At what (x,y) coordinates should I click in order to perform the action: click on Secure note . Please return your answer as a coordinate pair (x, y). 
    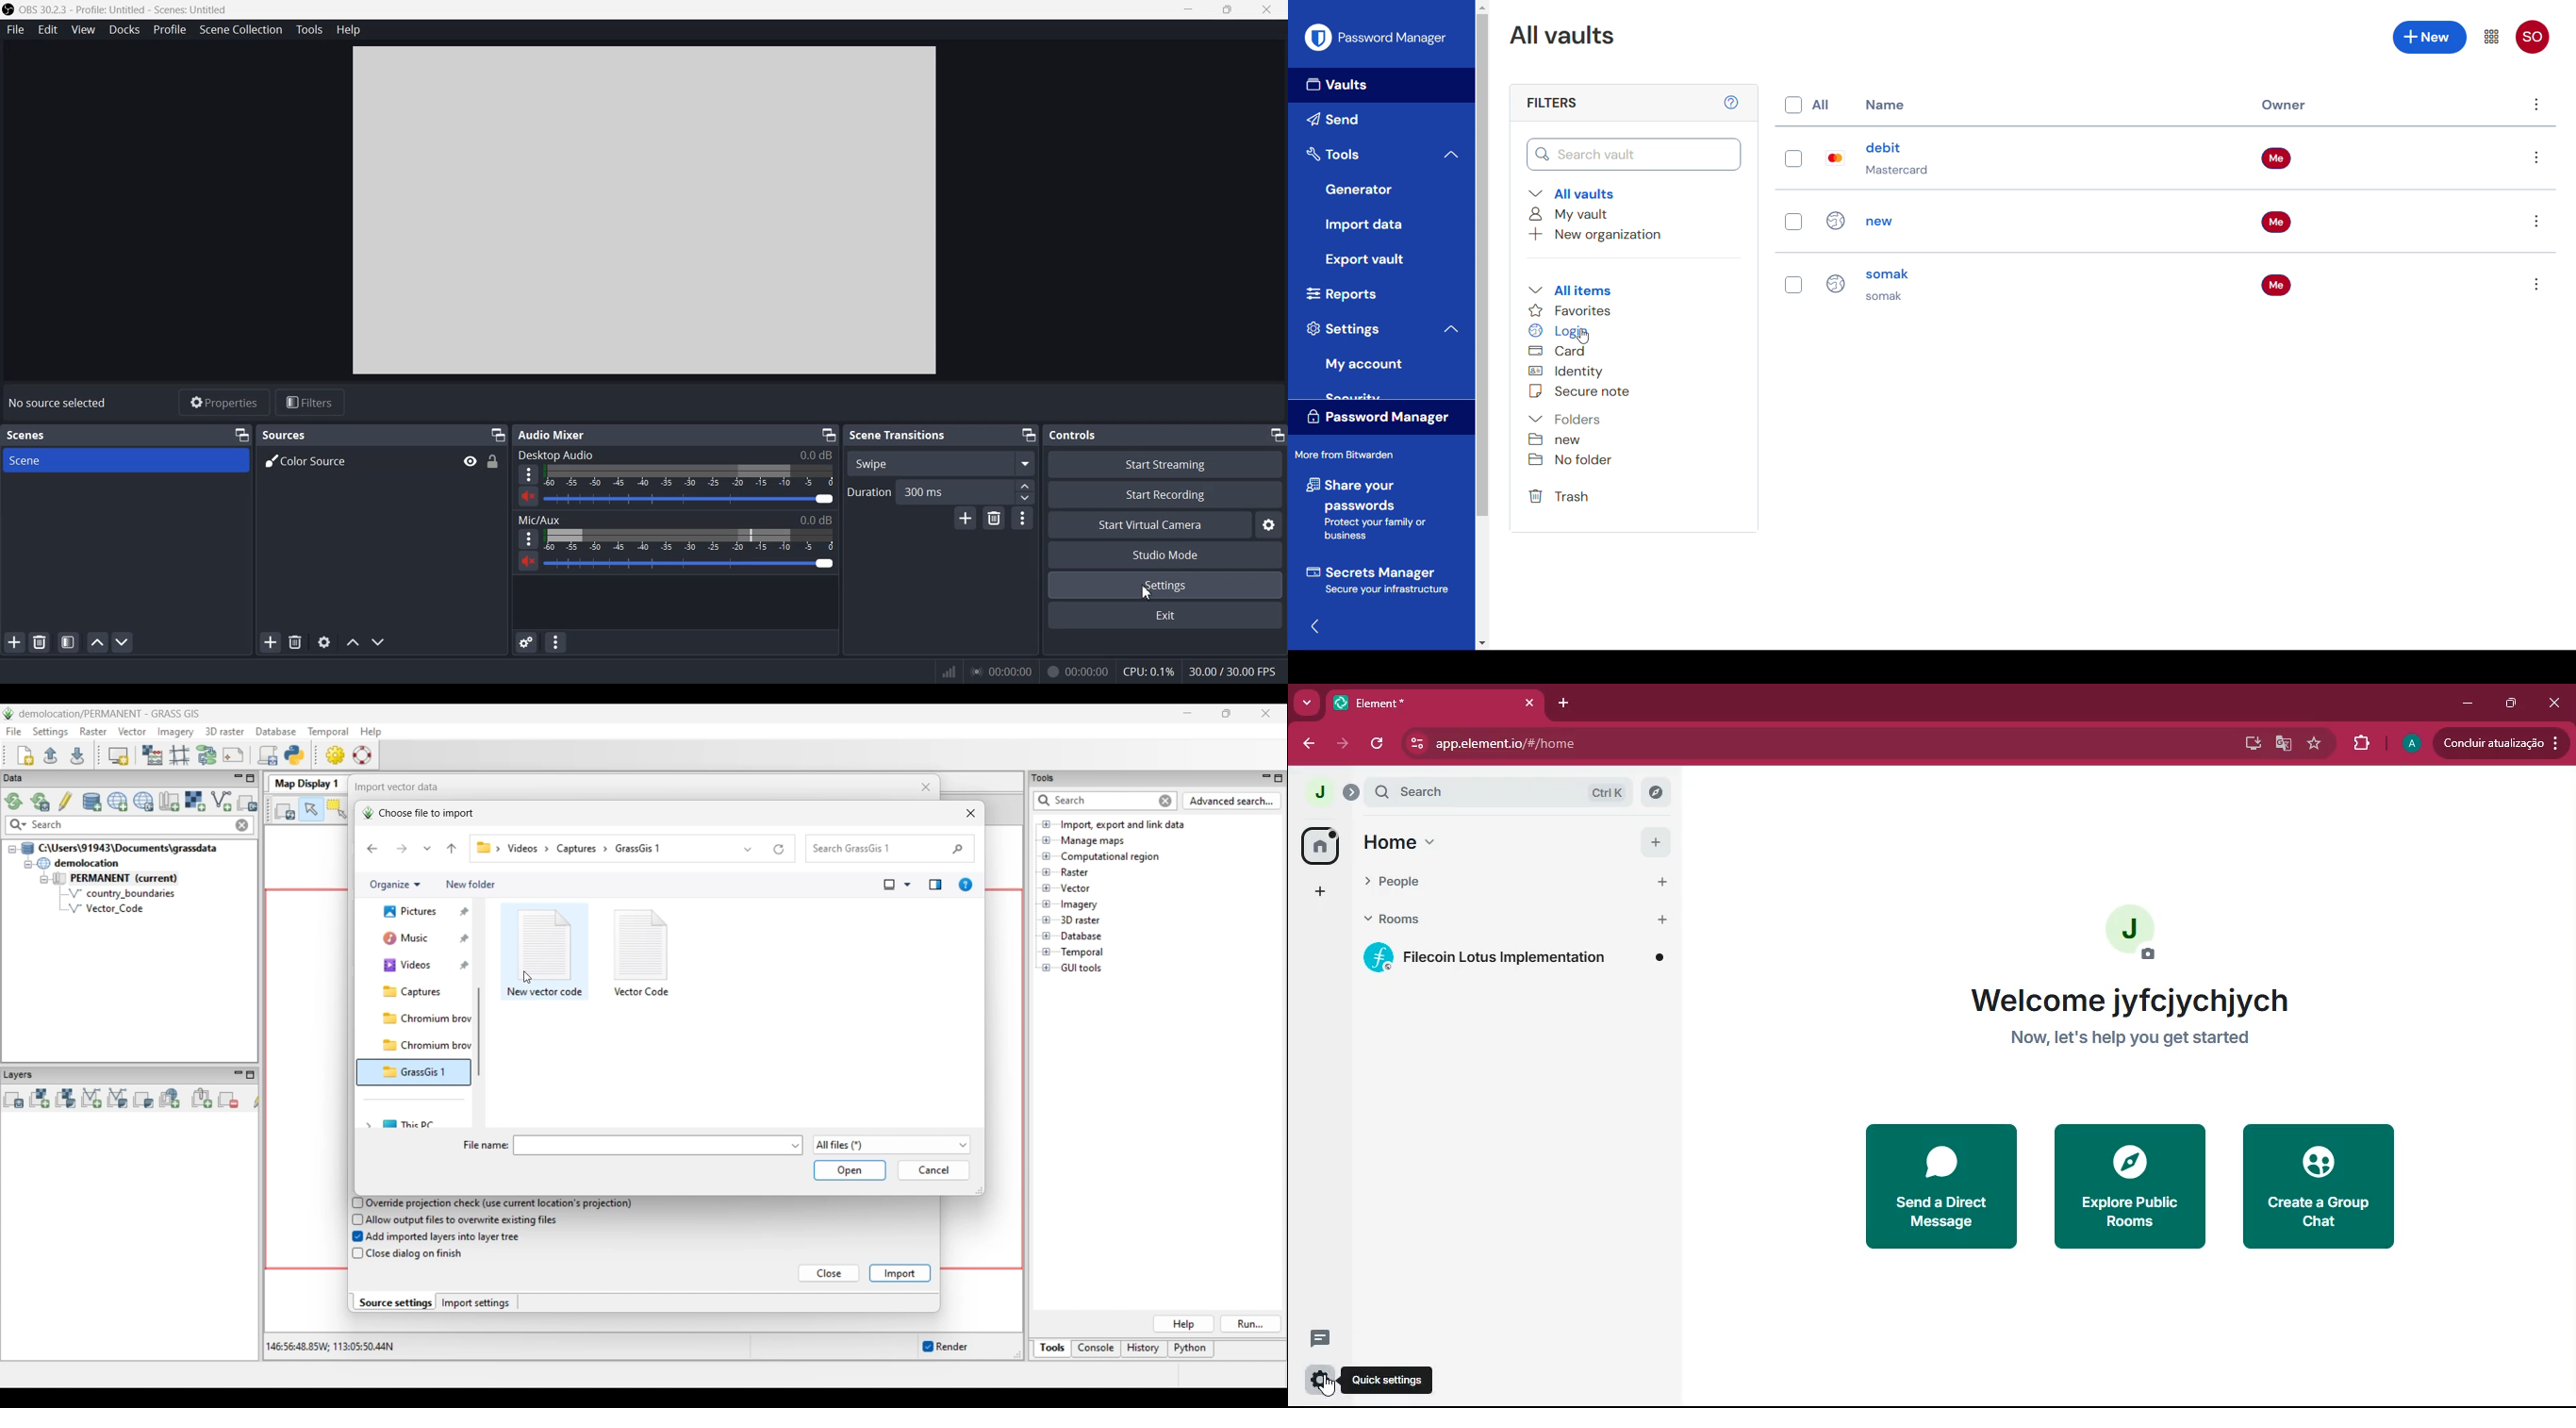
    Looking at the image, I should click on (1580, 391).